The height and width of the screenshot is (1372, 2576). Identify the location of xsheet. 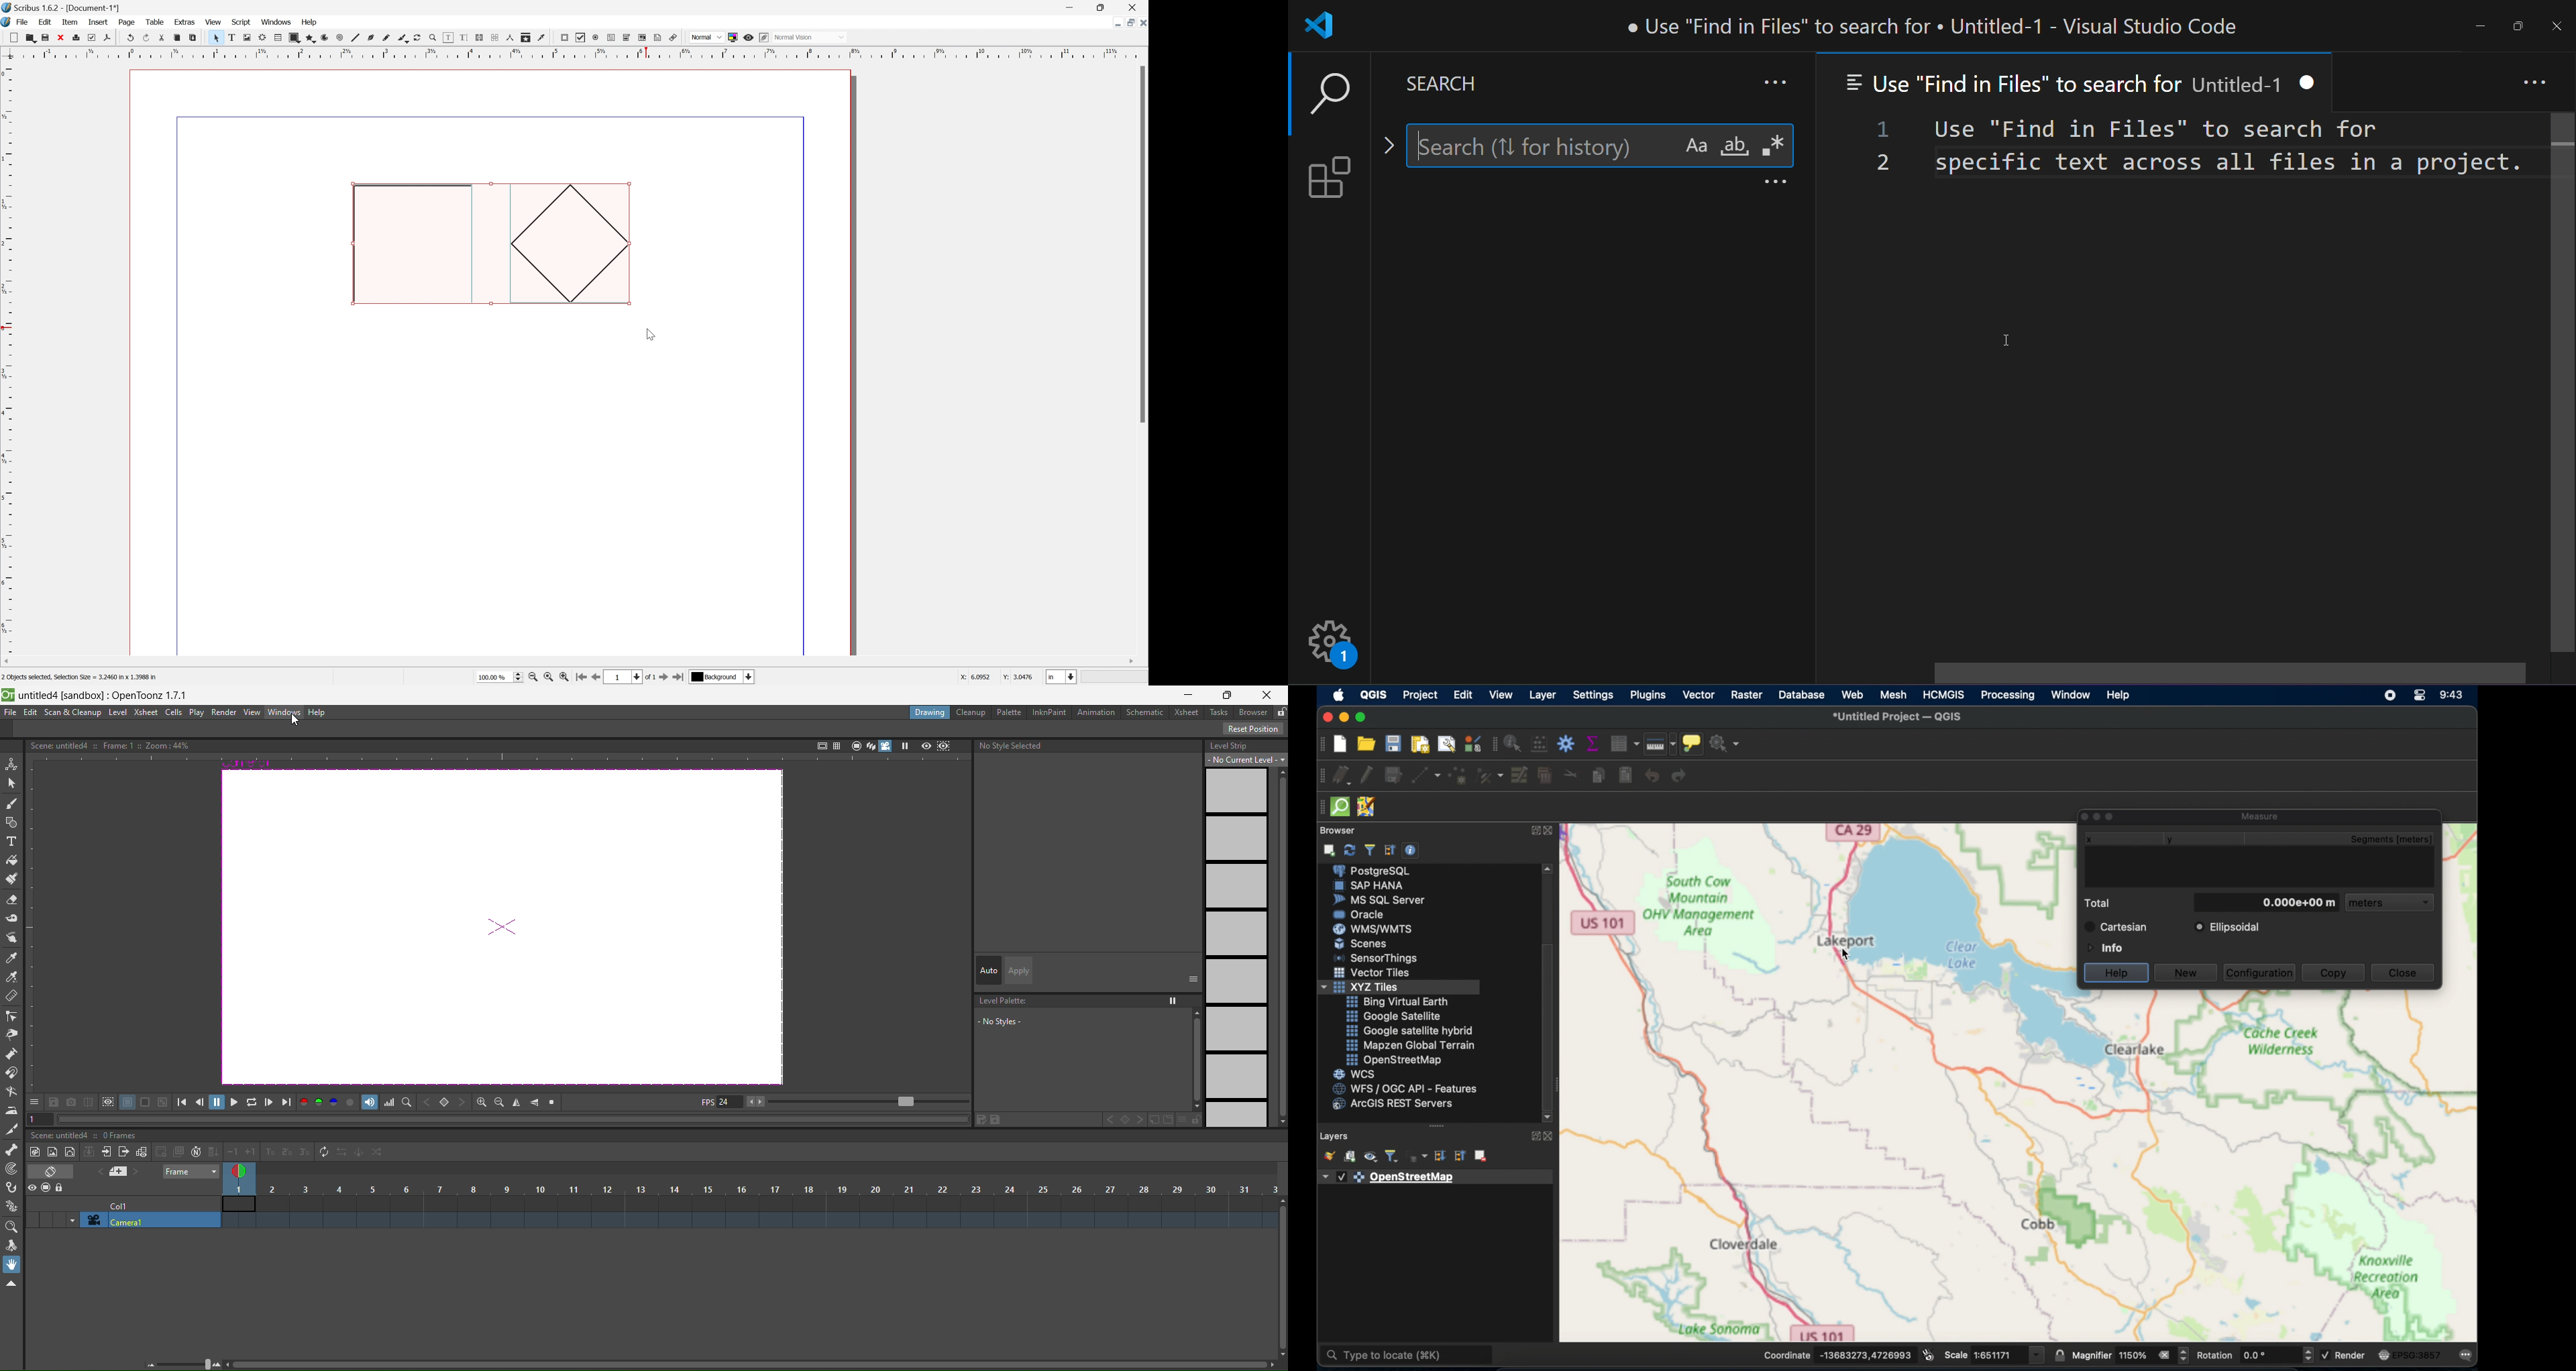
(1189, 712).